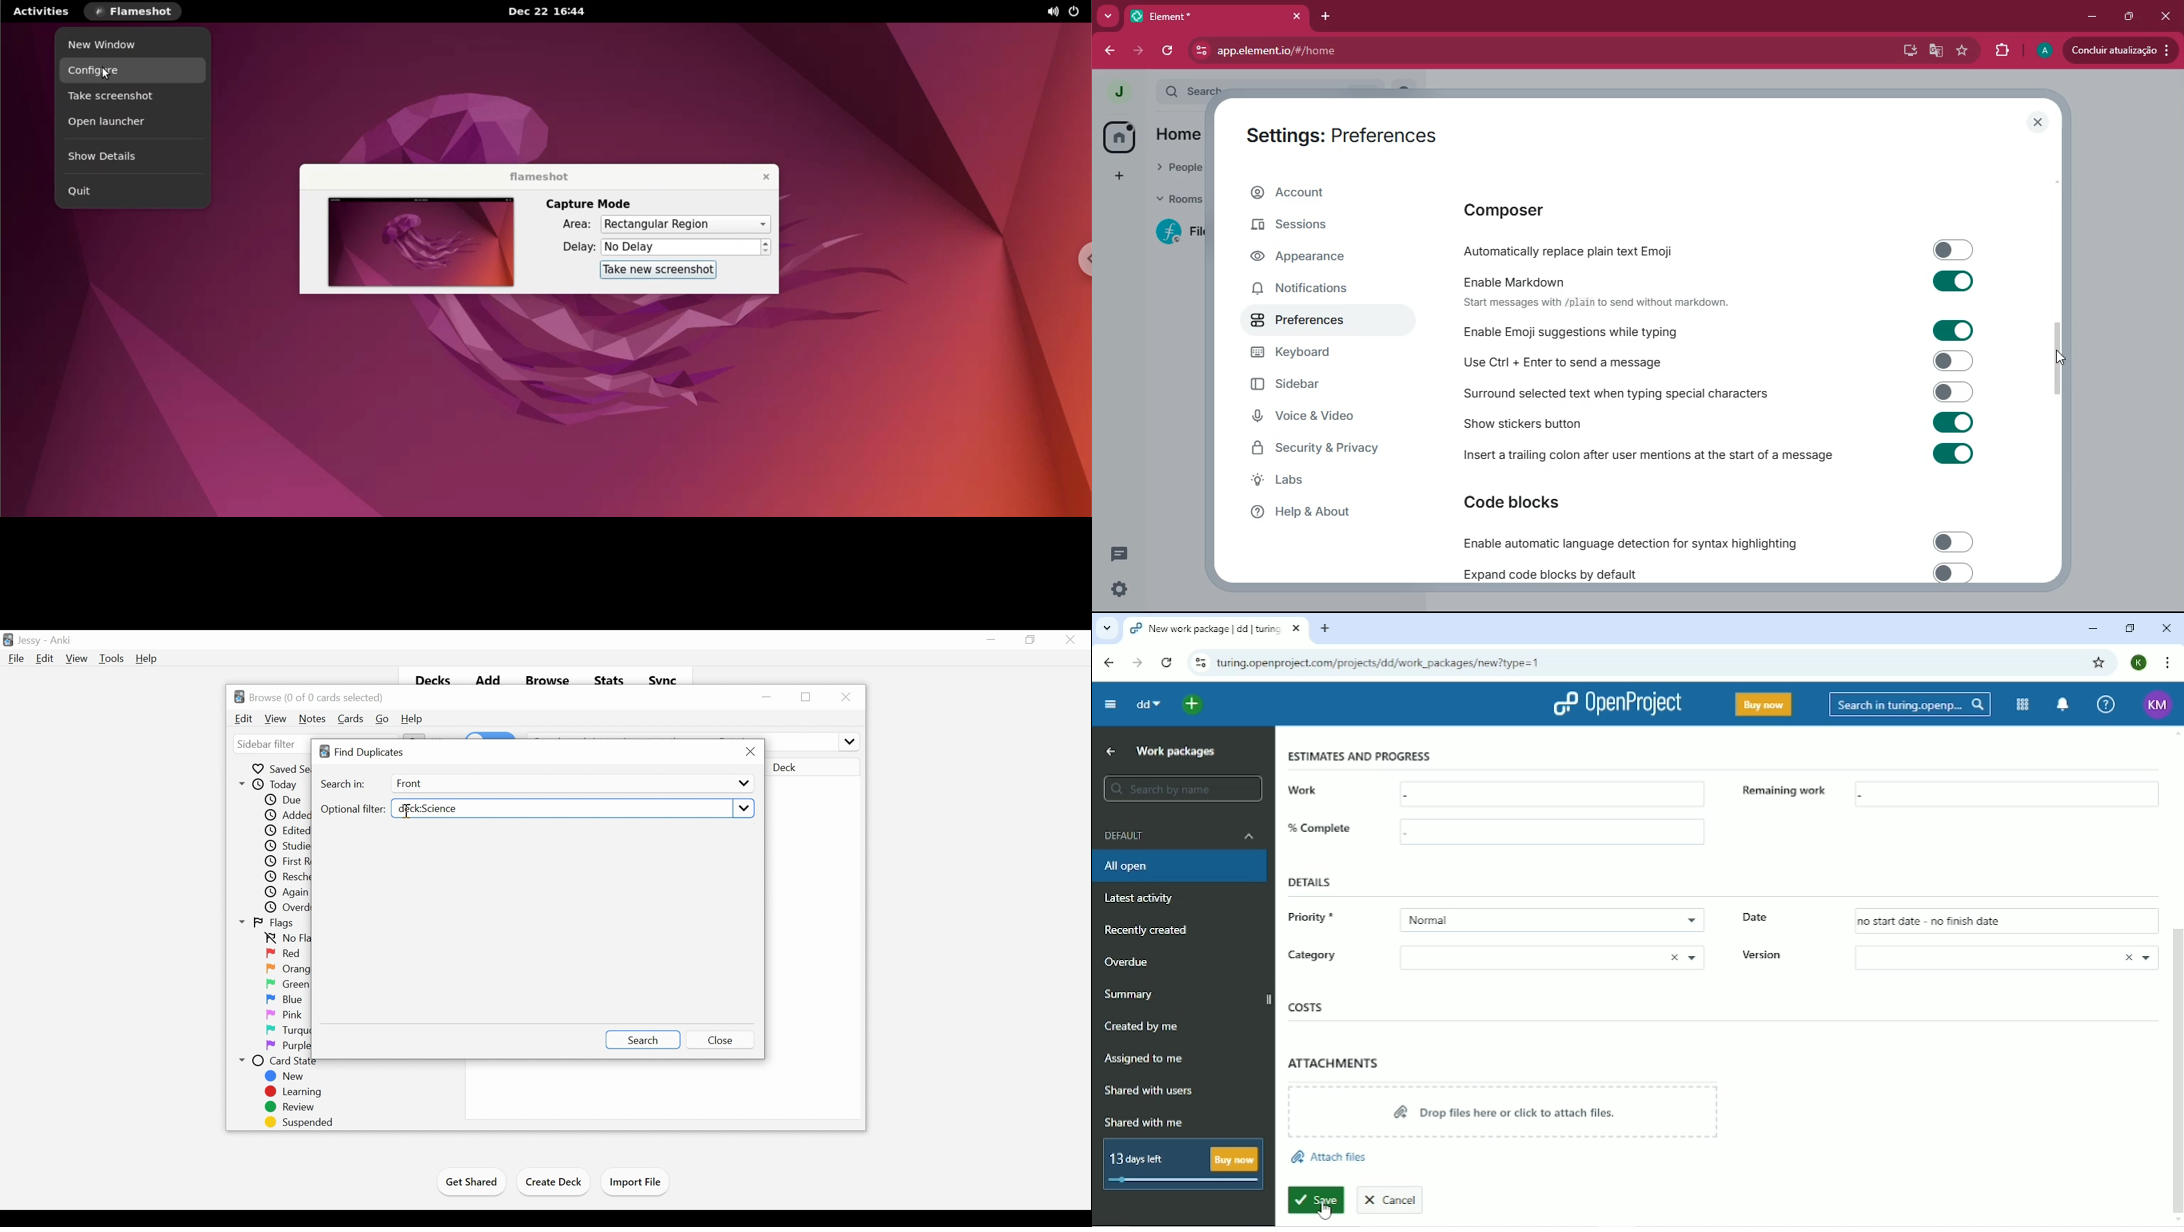 This screenshot has height=1232, width=2184. I want to click on Stats, so click(608, 678).